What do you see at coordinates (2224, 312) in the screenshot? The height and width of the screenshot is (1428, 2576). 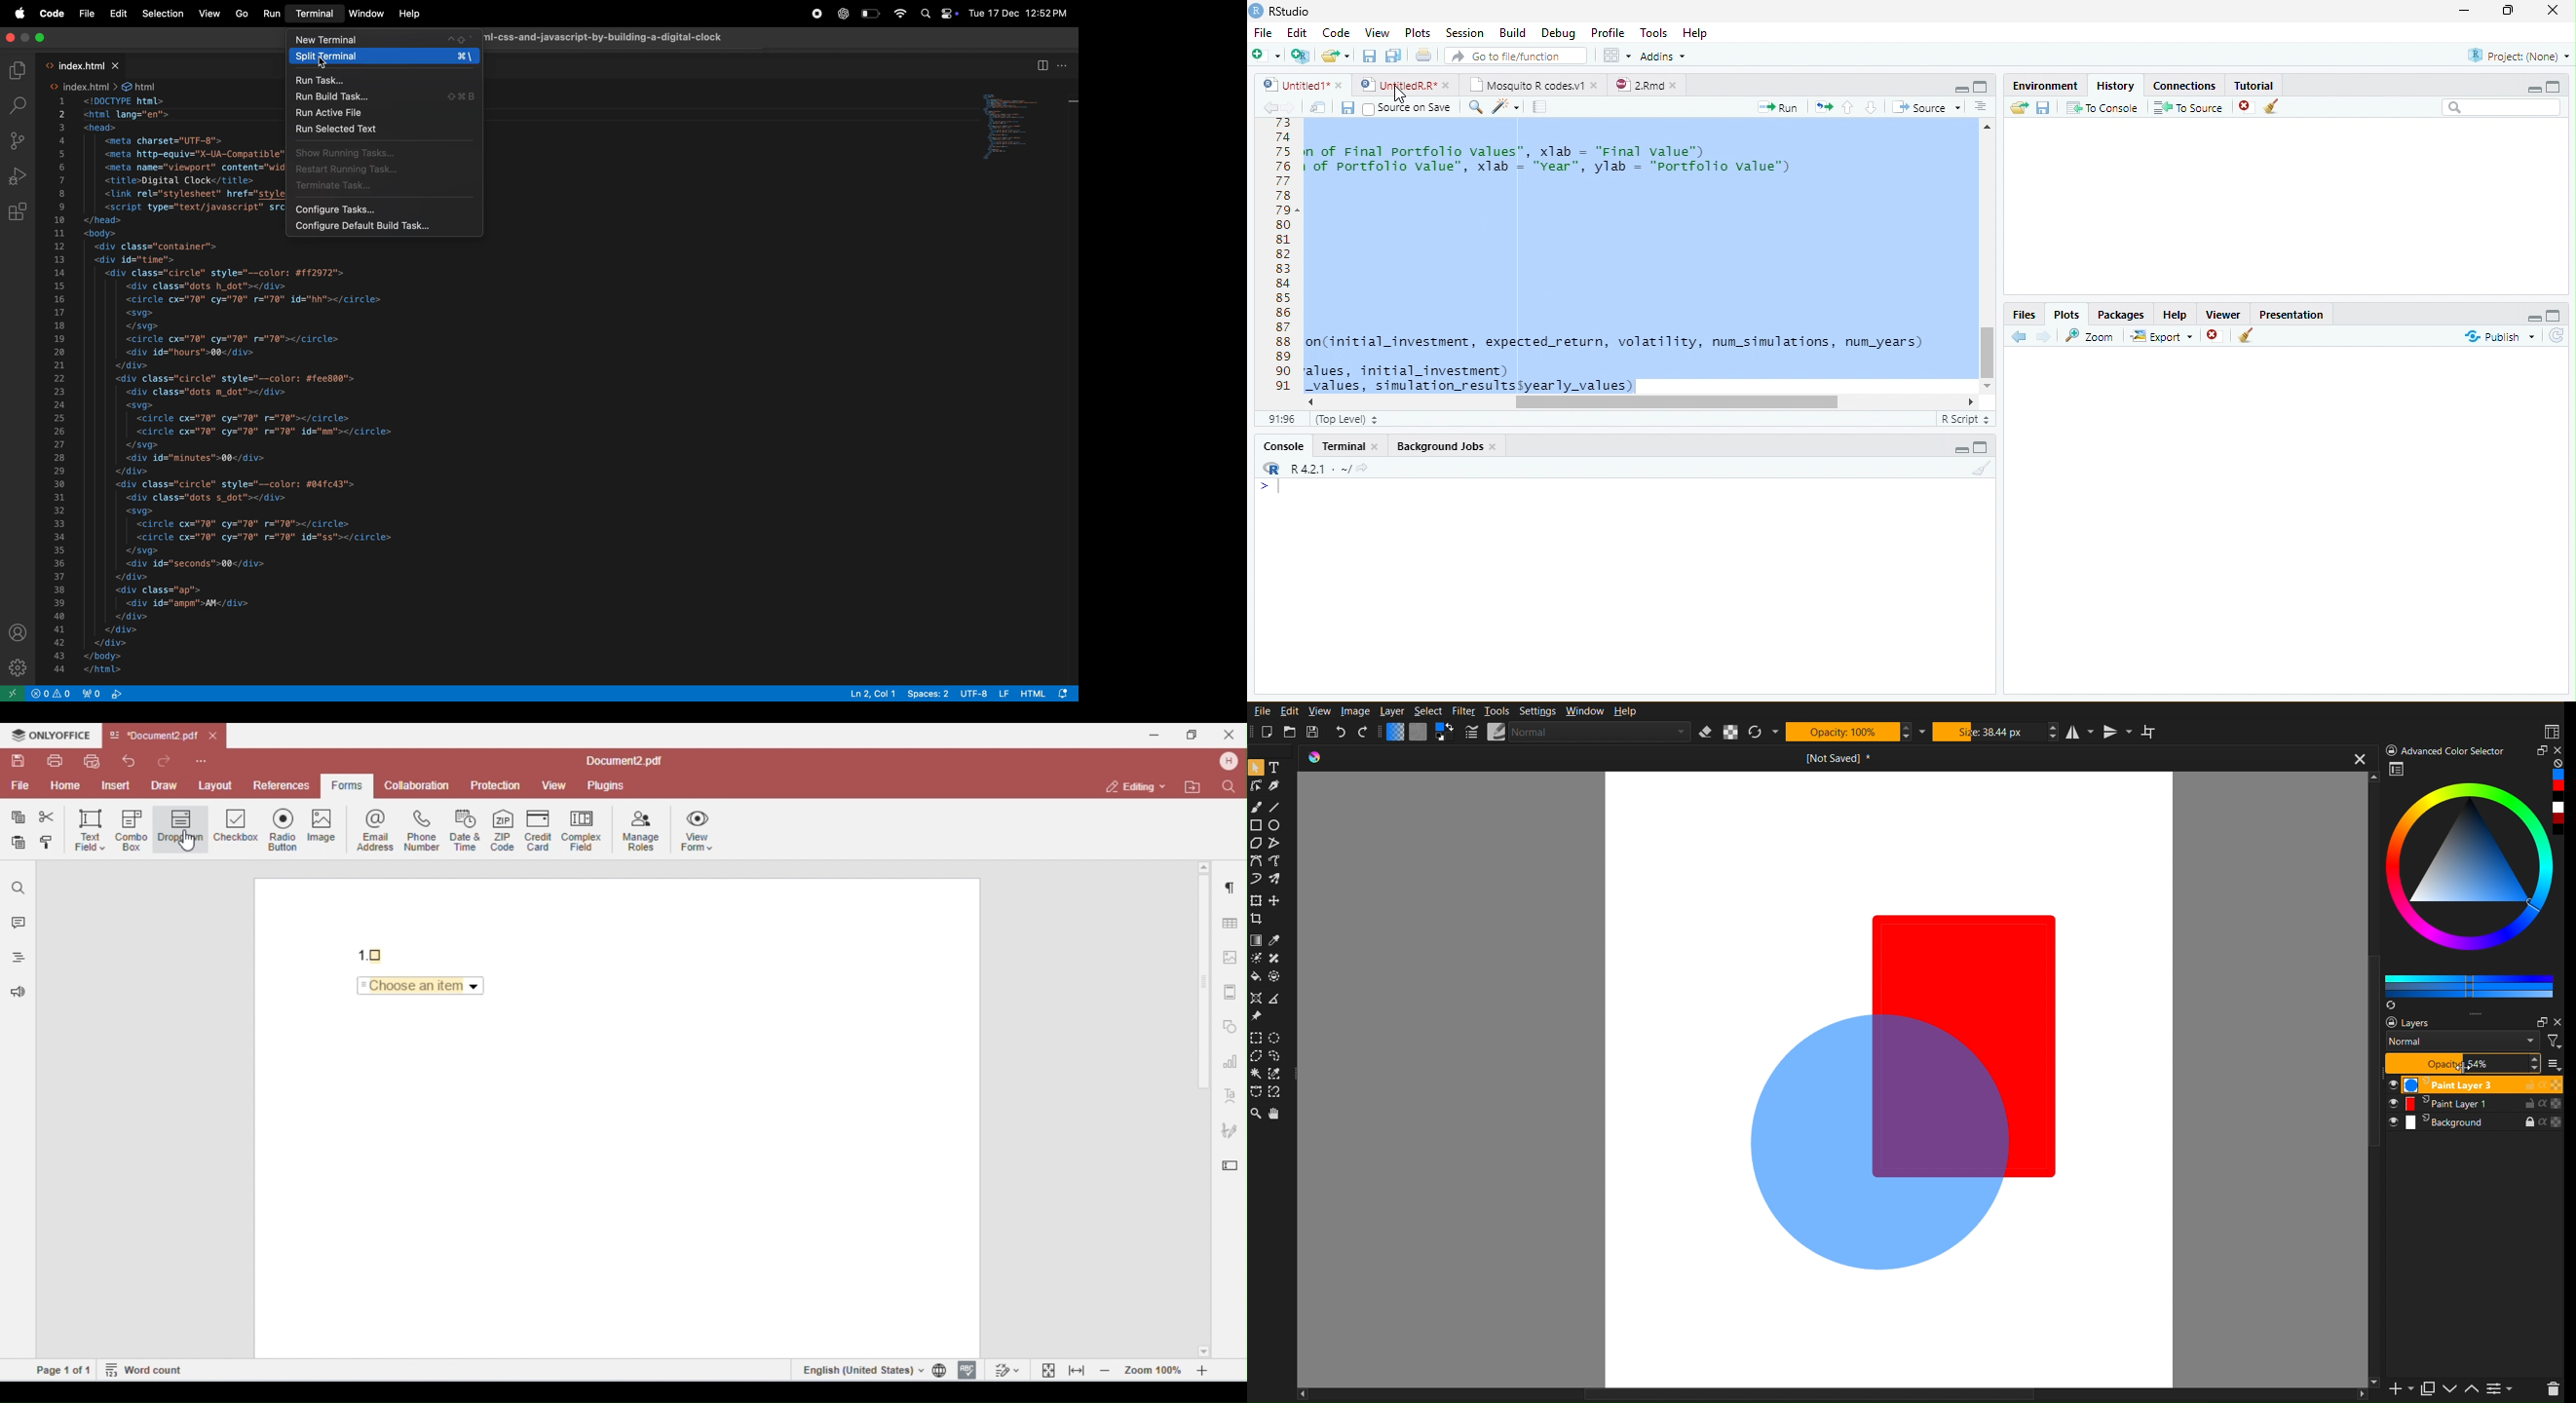 I see `Viewer` at bounding box center [2224, 312].